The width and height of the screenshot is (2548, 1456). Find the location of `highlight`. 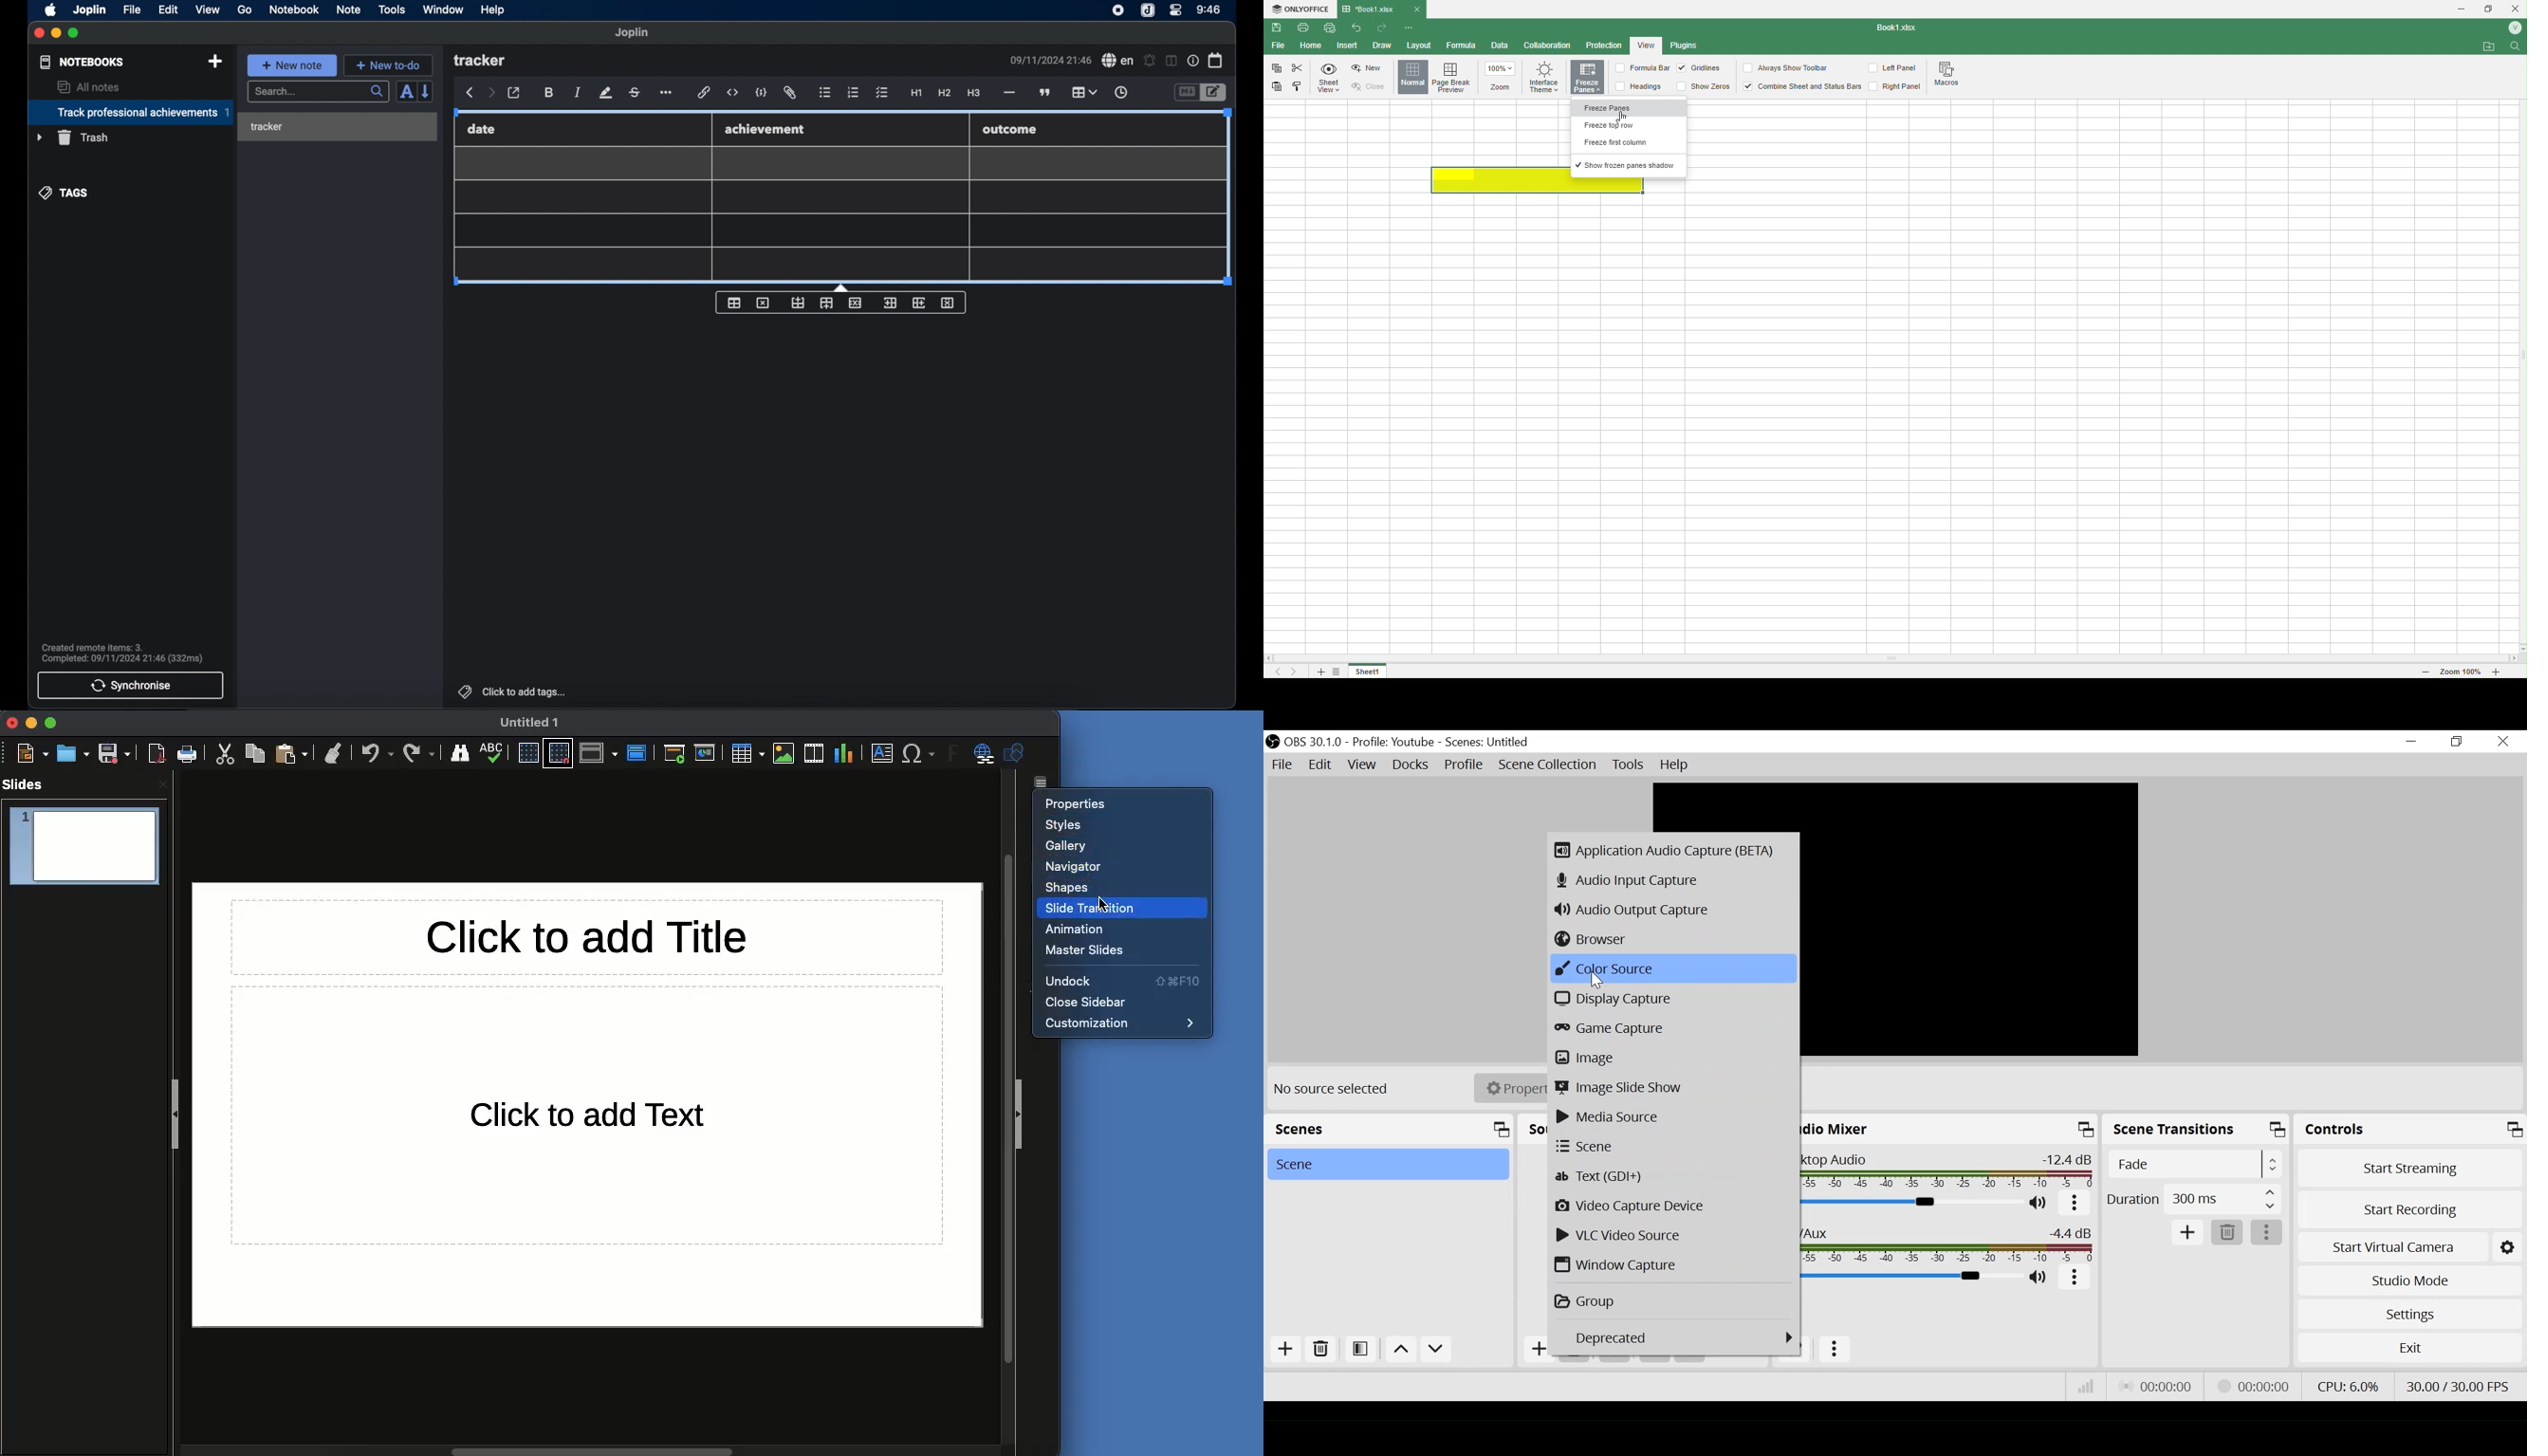

highlight is located at coordinates (605, 93).